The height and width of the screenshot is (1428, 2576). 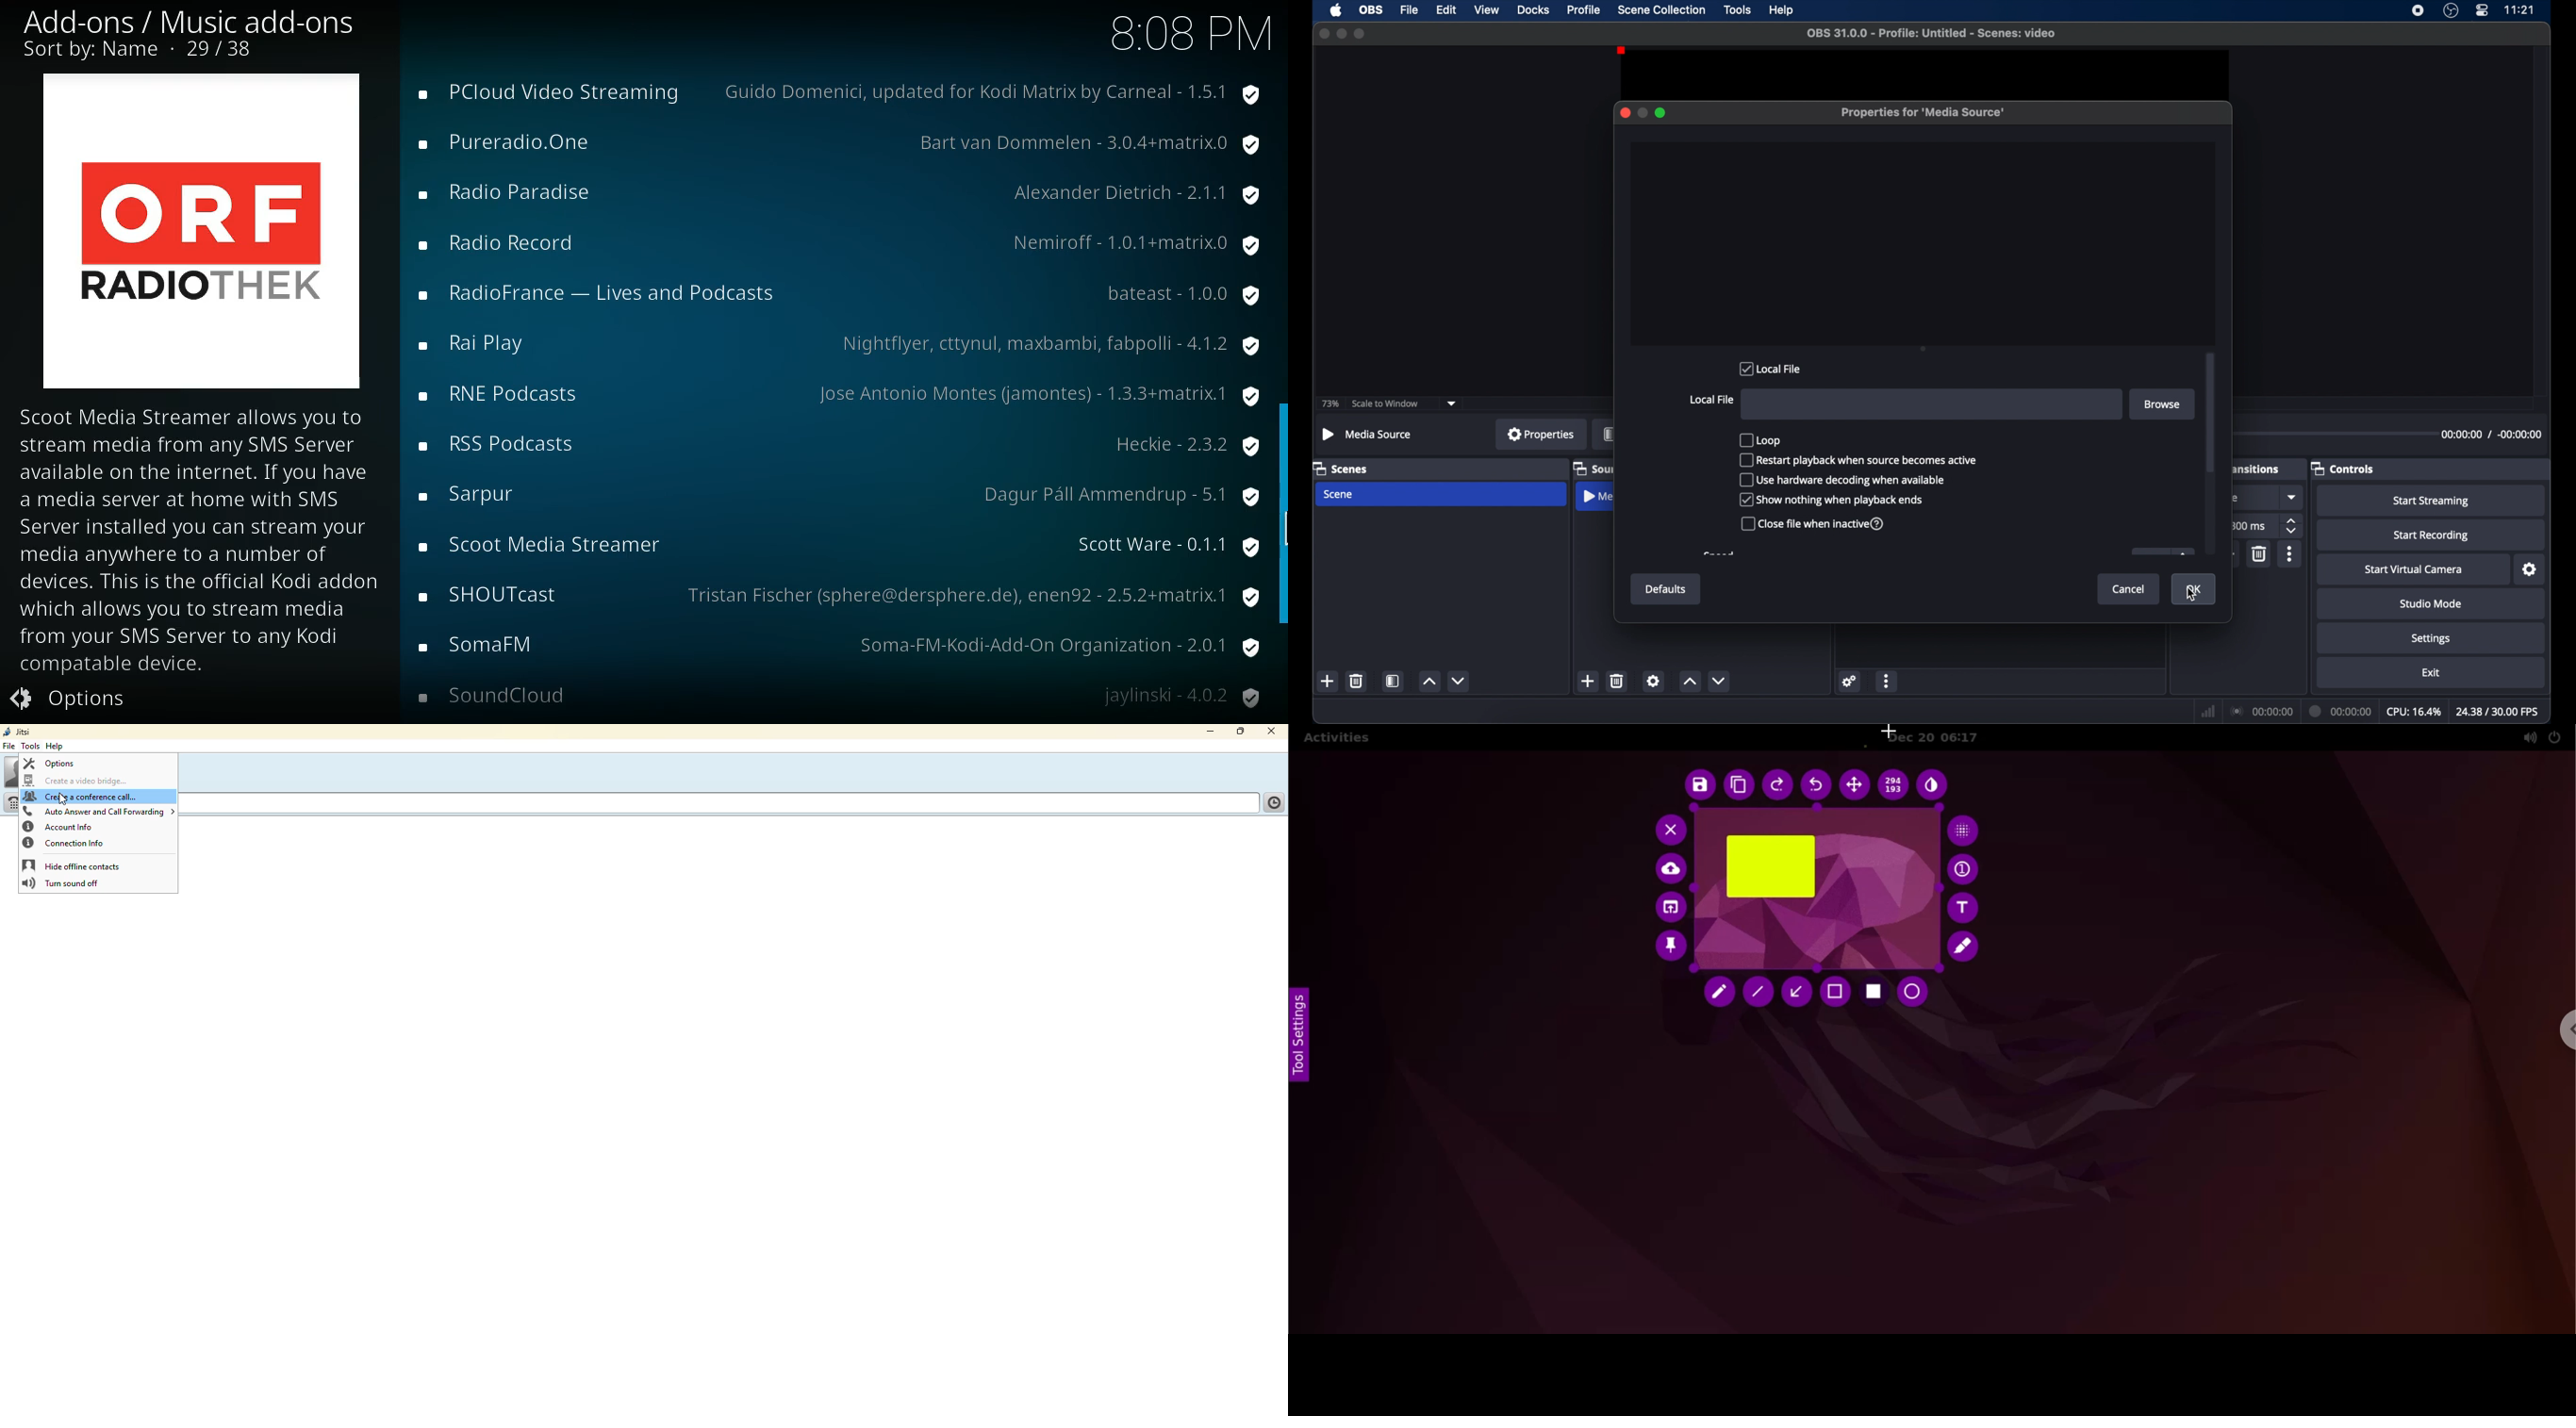 I want to click on timestamp, so click(x=2492, y=434).